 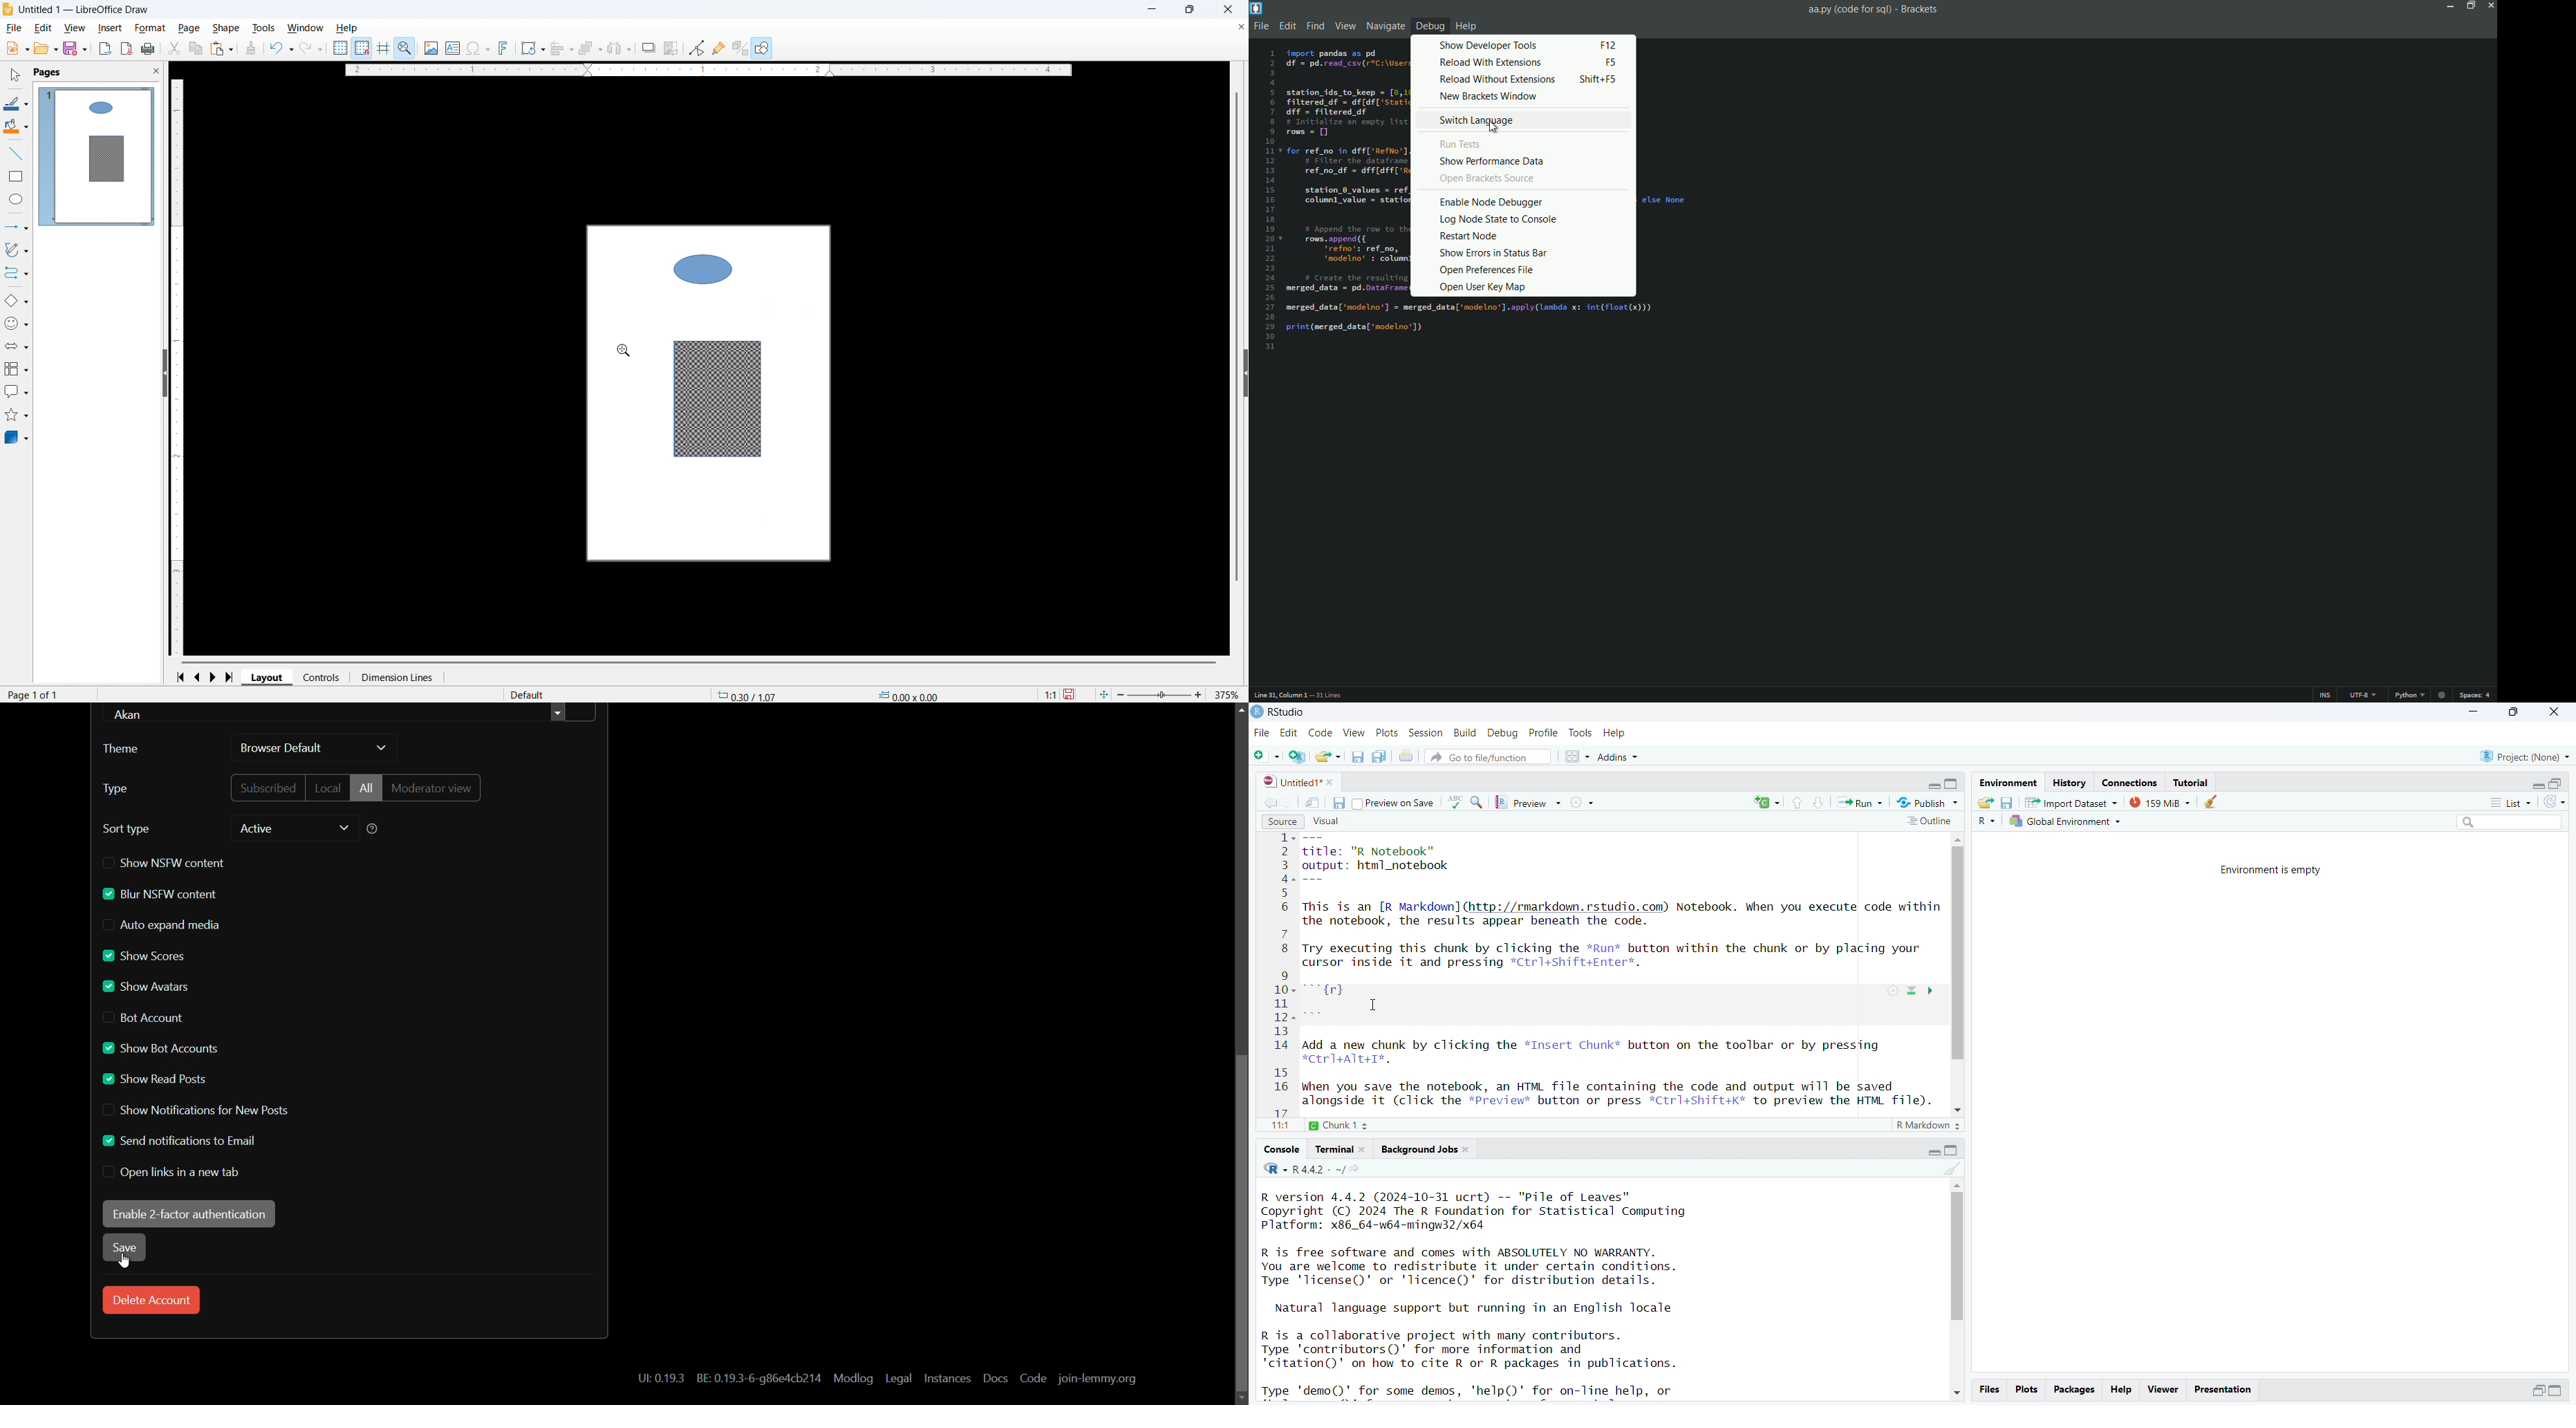 I want to click on Horizontal scroll bar , so click(x=700, y=662).